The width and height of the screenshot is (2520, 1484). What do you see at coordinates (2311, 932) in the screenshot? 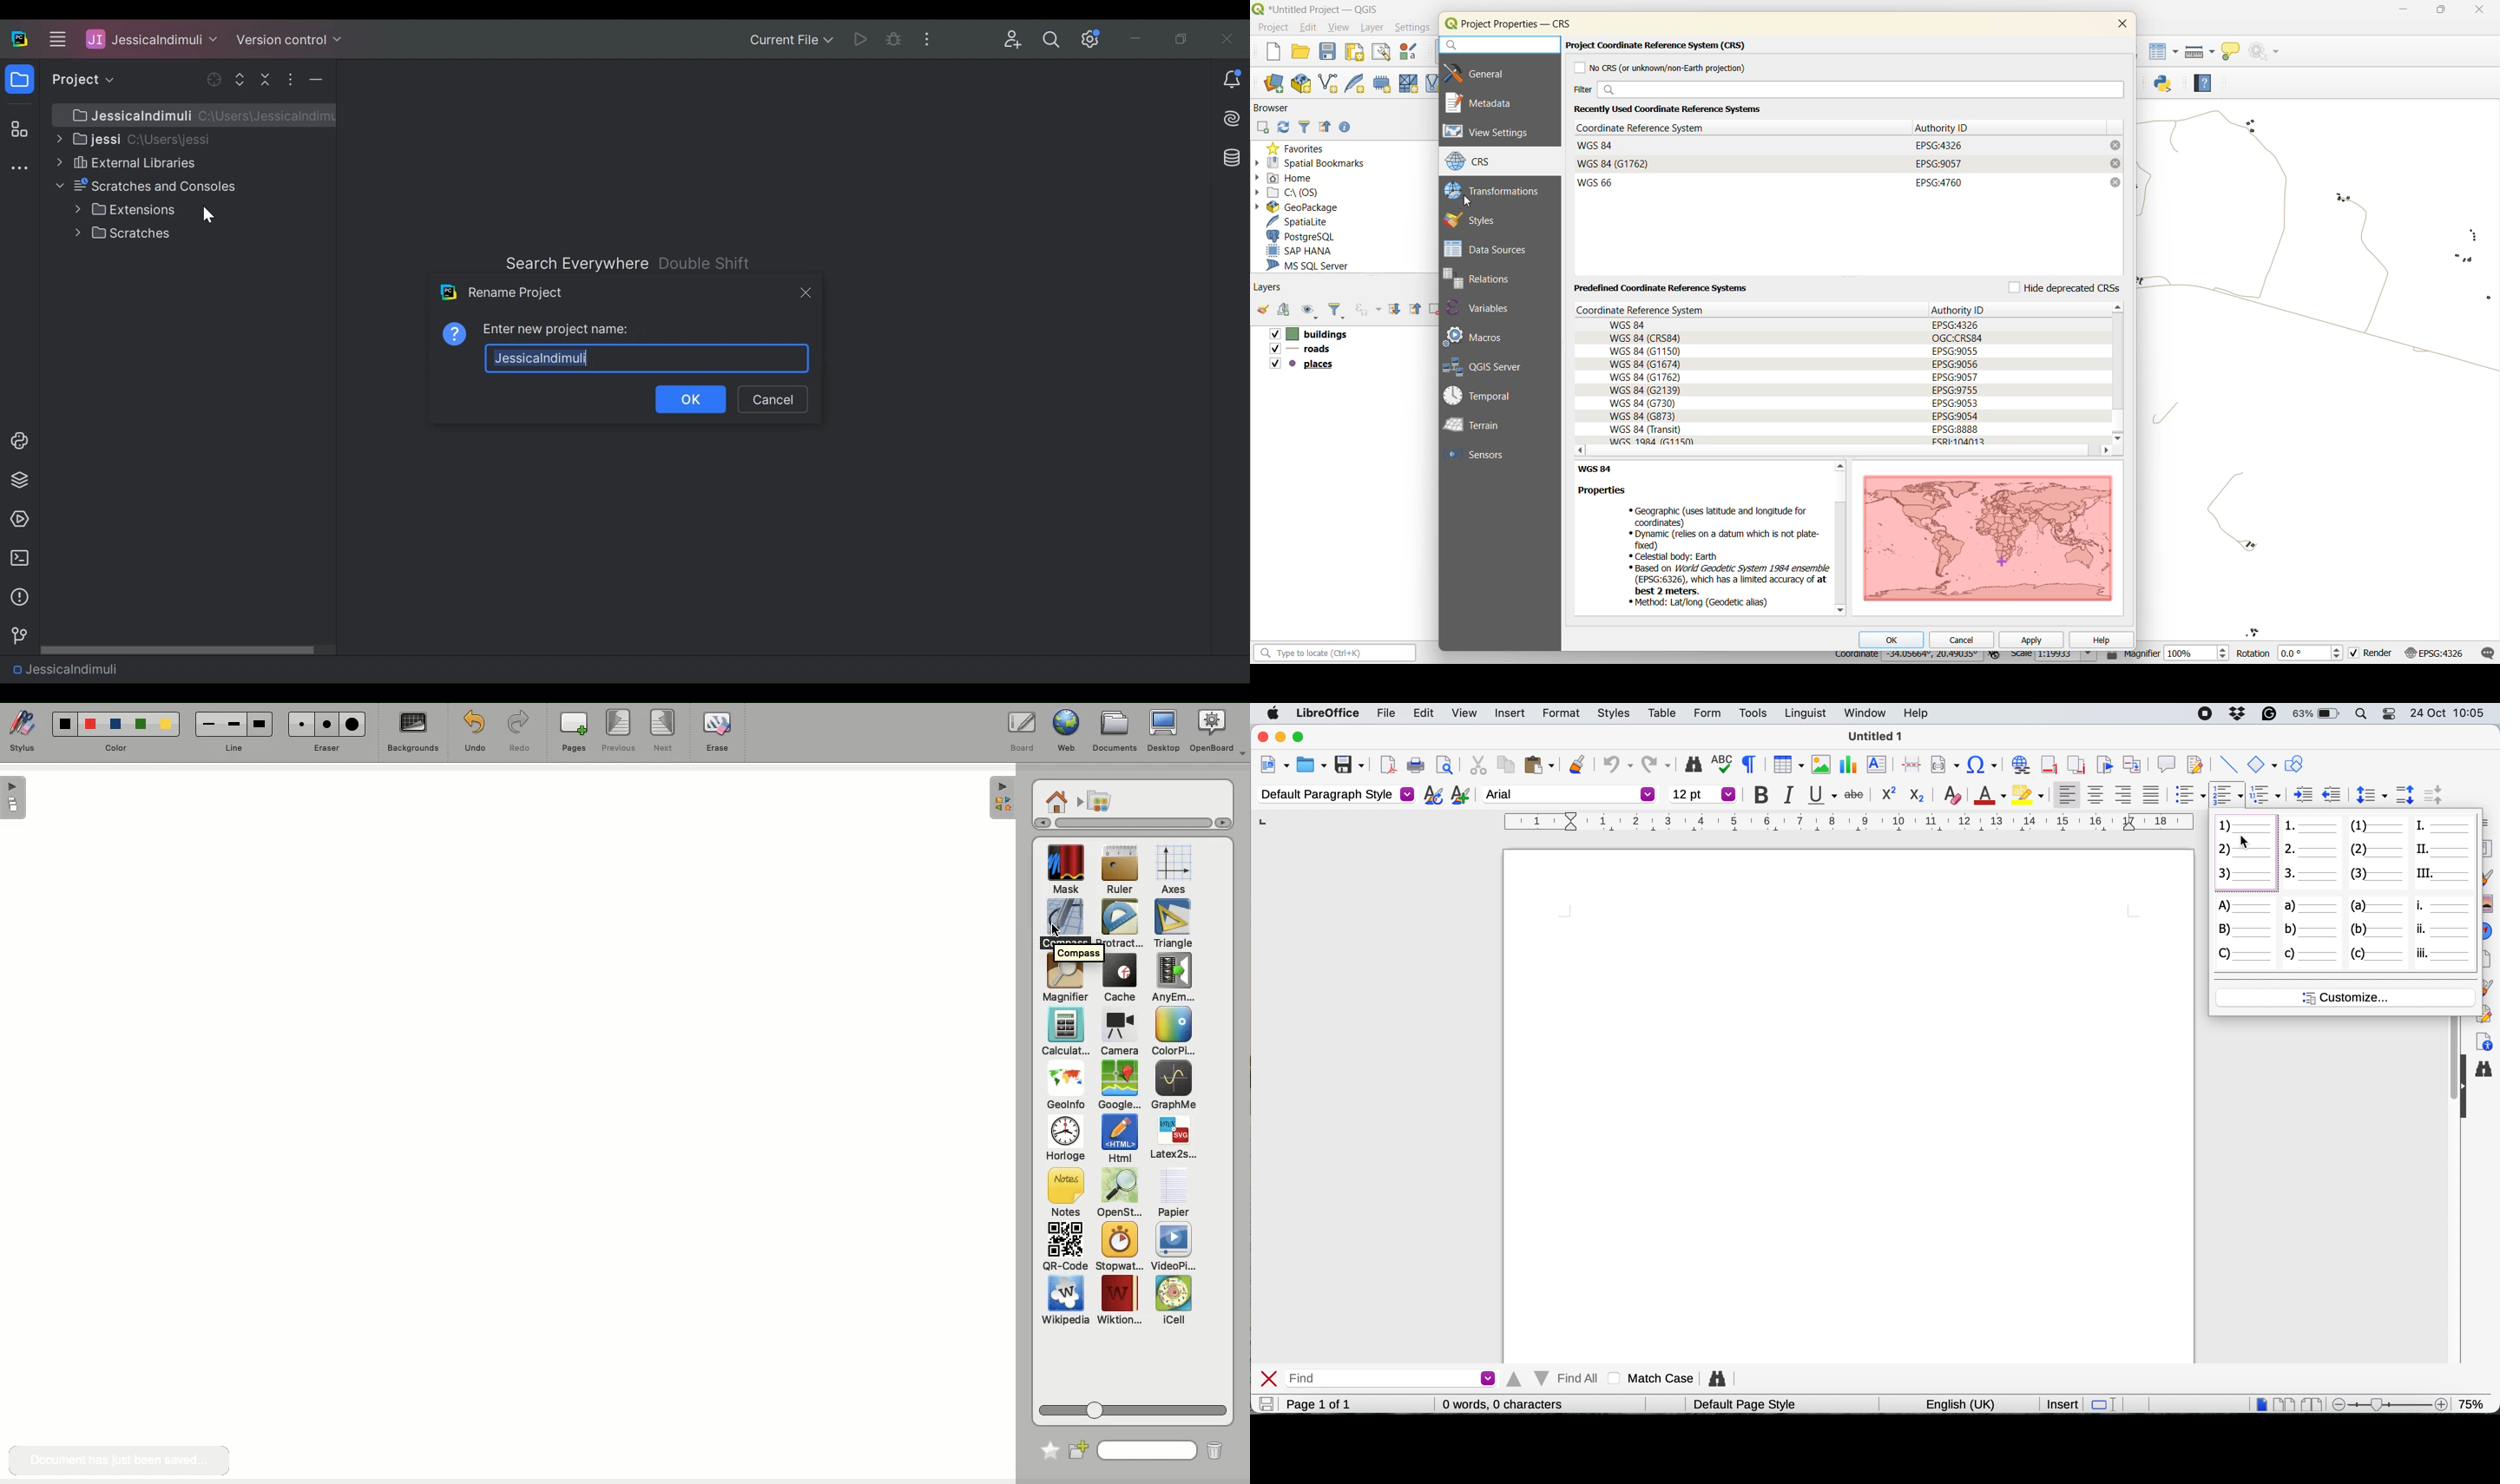
I see `lowercase alphabet` at bounding box center [2311, 932].